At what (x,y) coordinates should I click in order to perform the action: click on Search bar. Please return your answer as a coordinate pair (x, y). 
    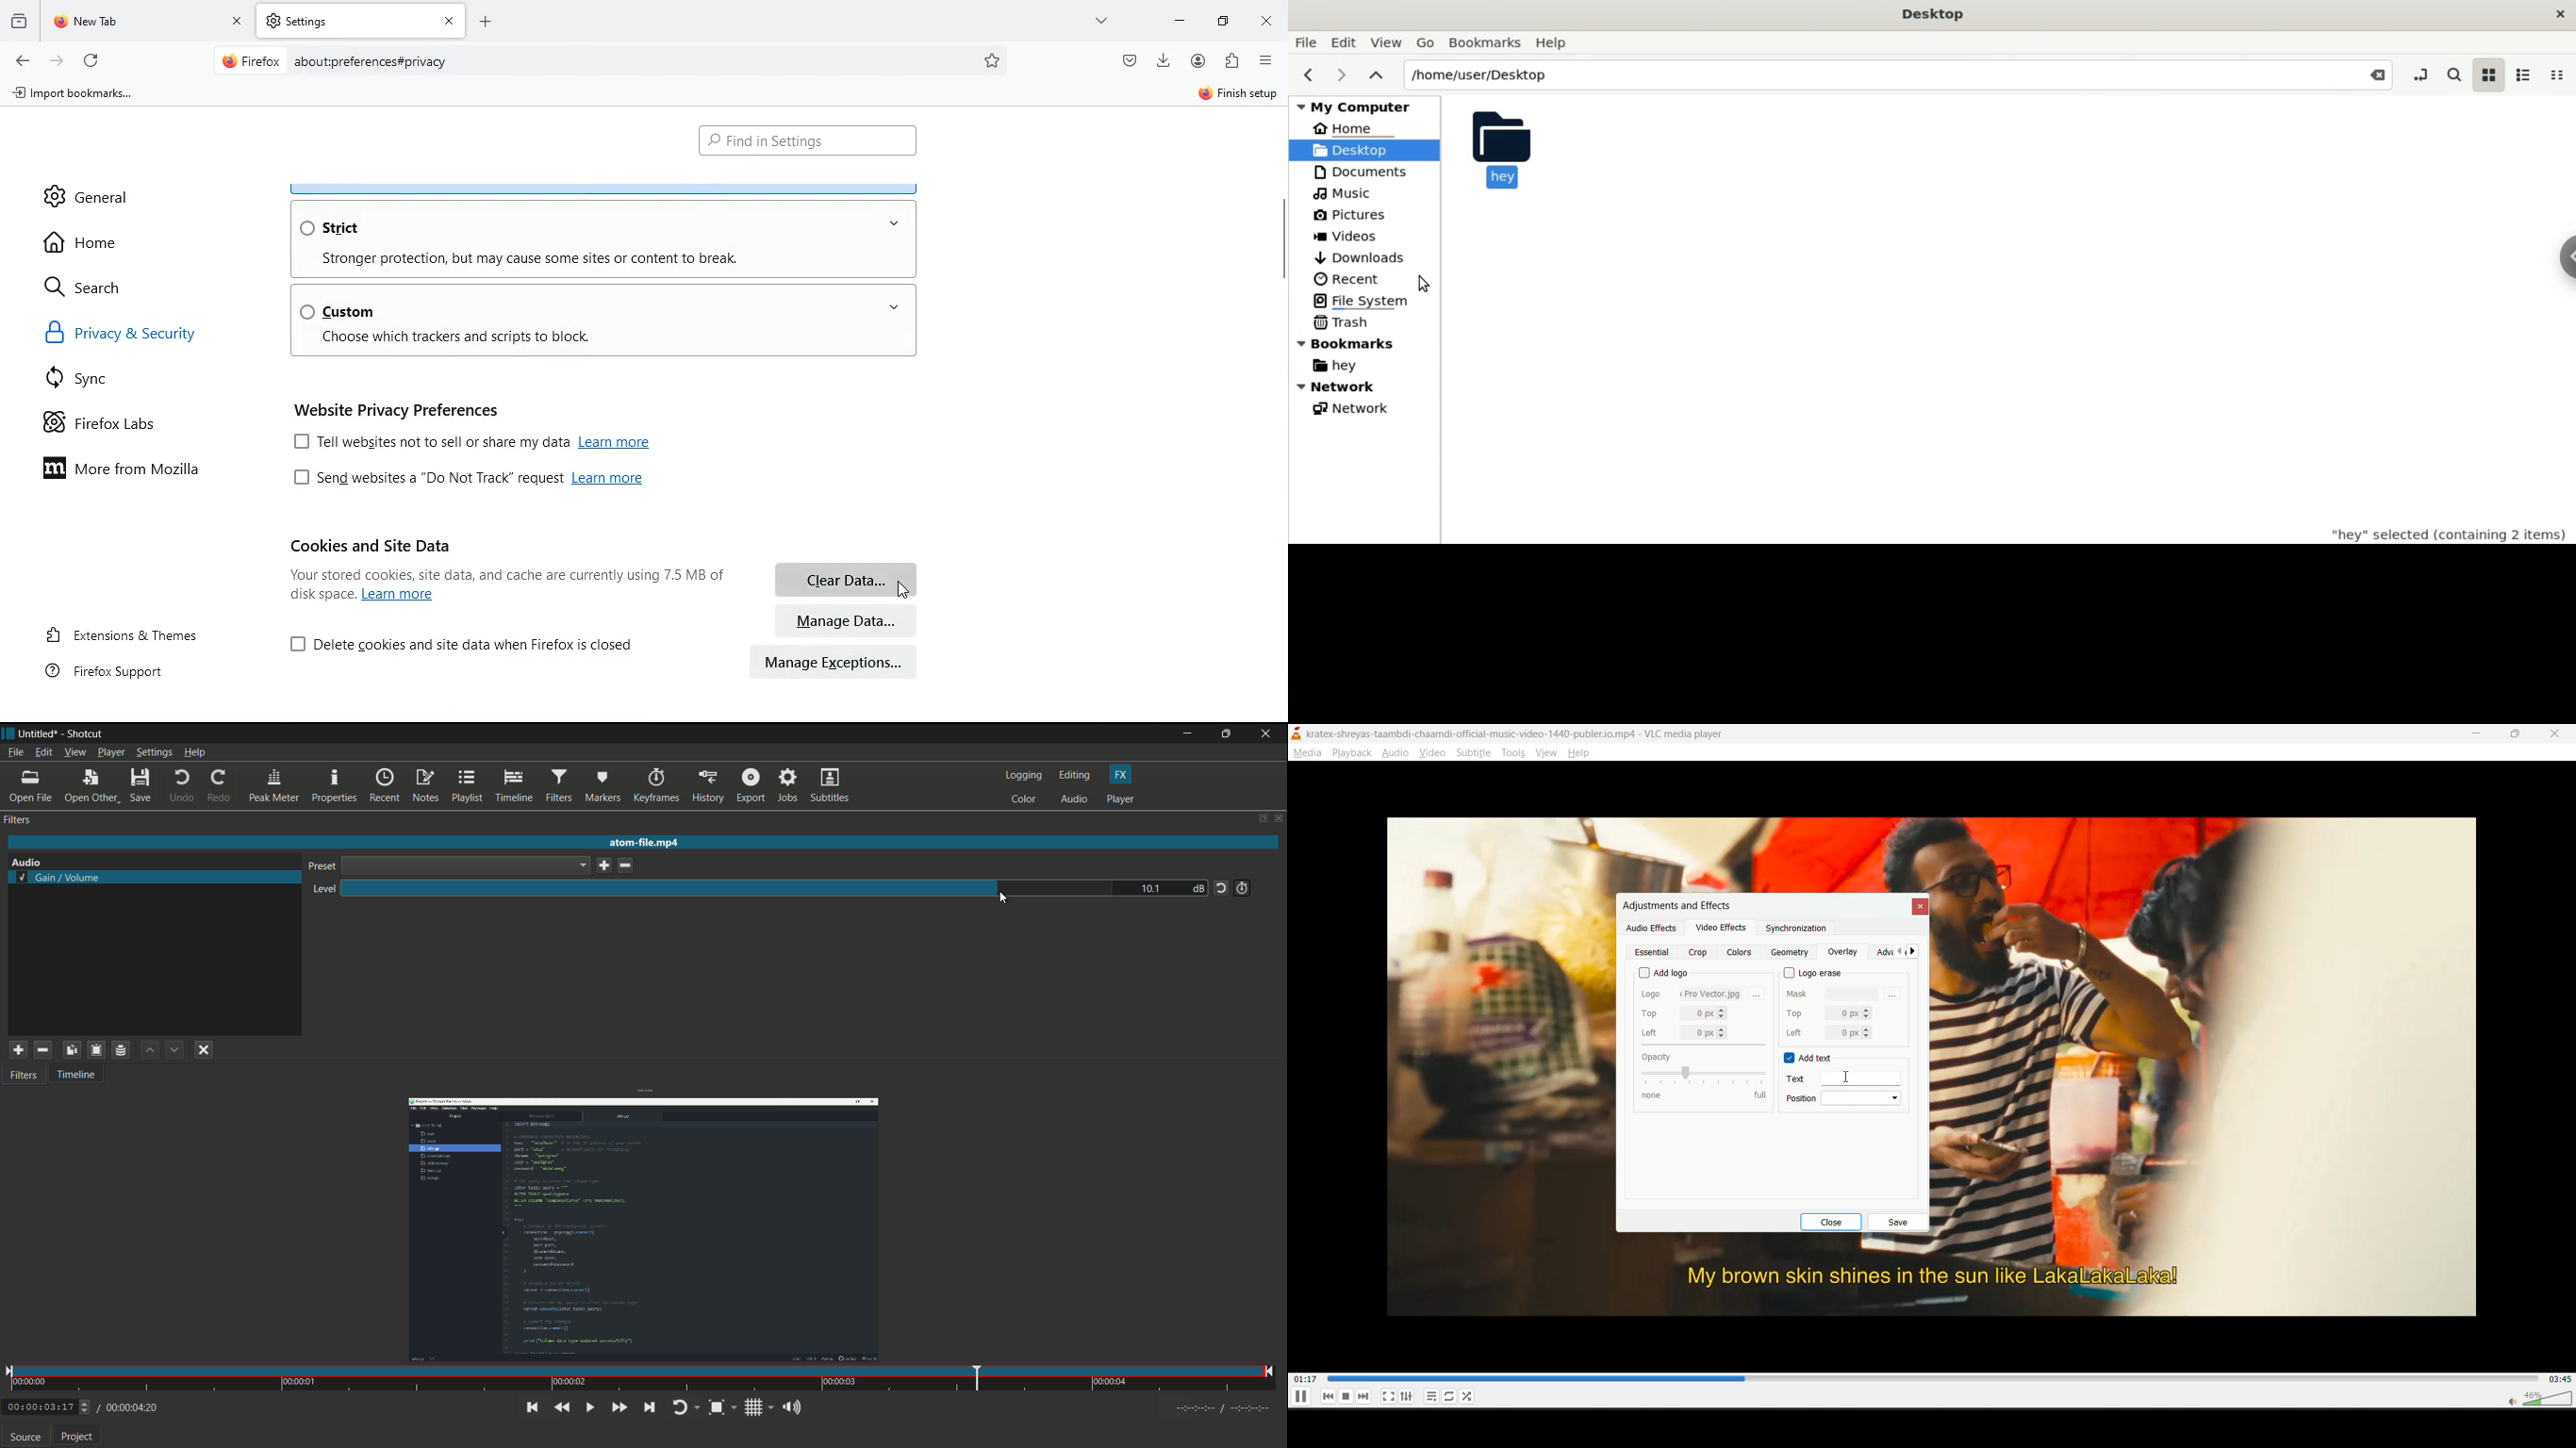
    Looking at the image, I should click on (607, 62).